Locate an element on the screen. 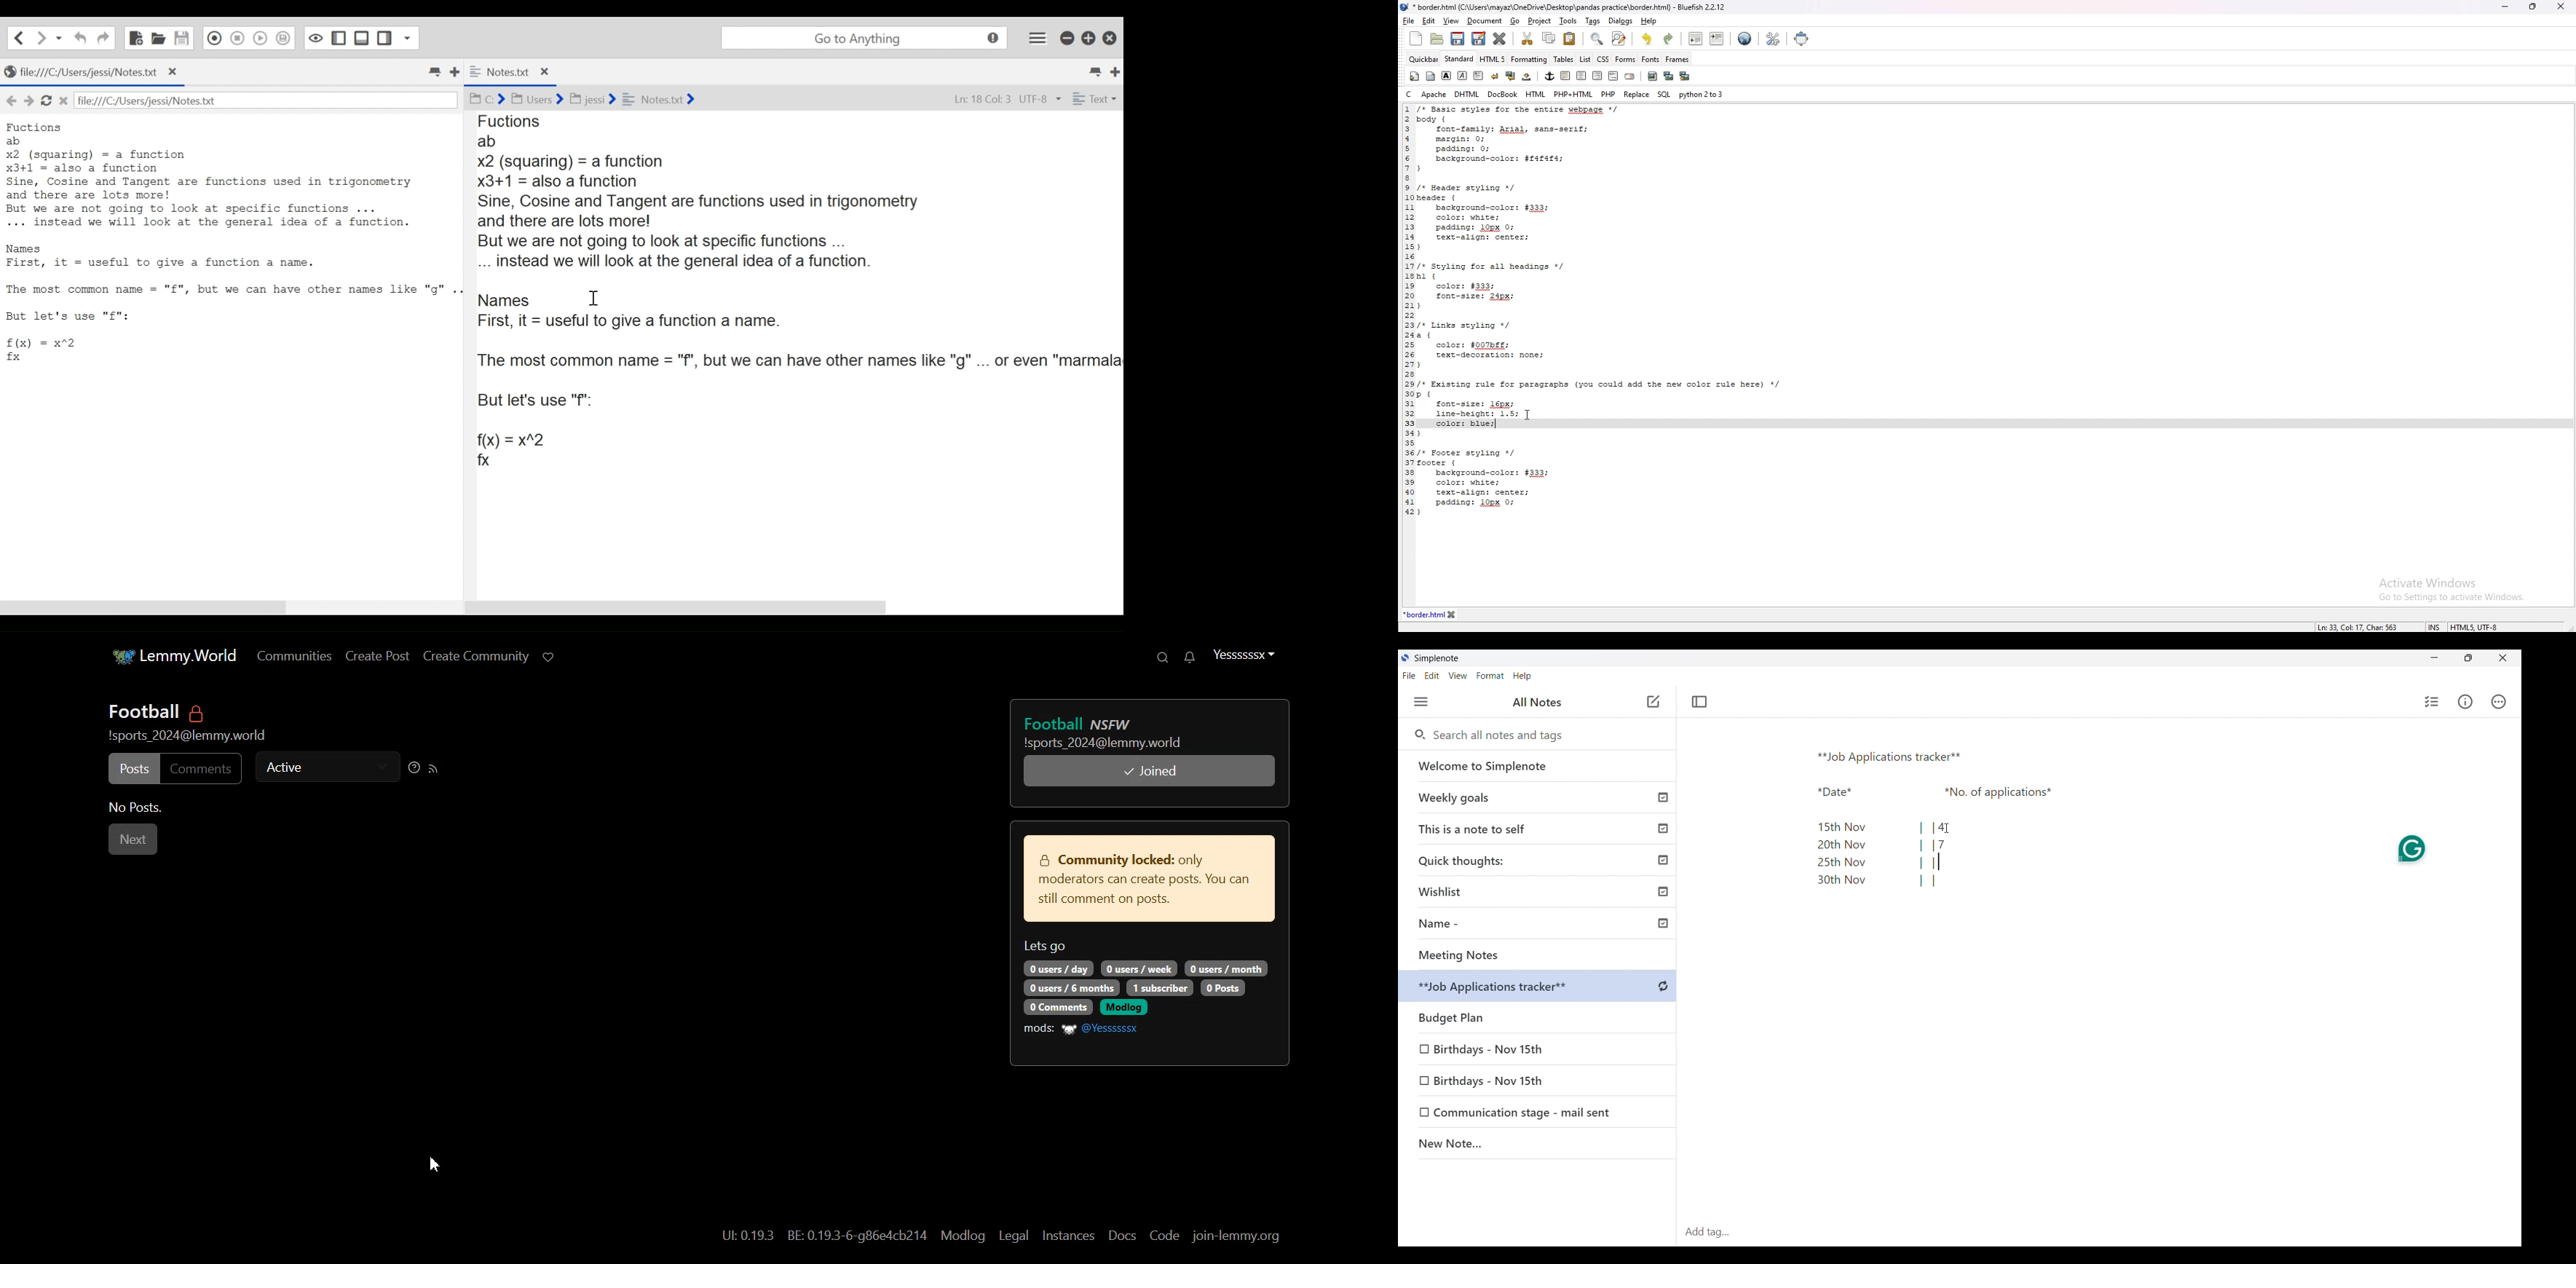 The width and height of the screenshot is (2576, 1288). email is located at coordinates (1630, 75).